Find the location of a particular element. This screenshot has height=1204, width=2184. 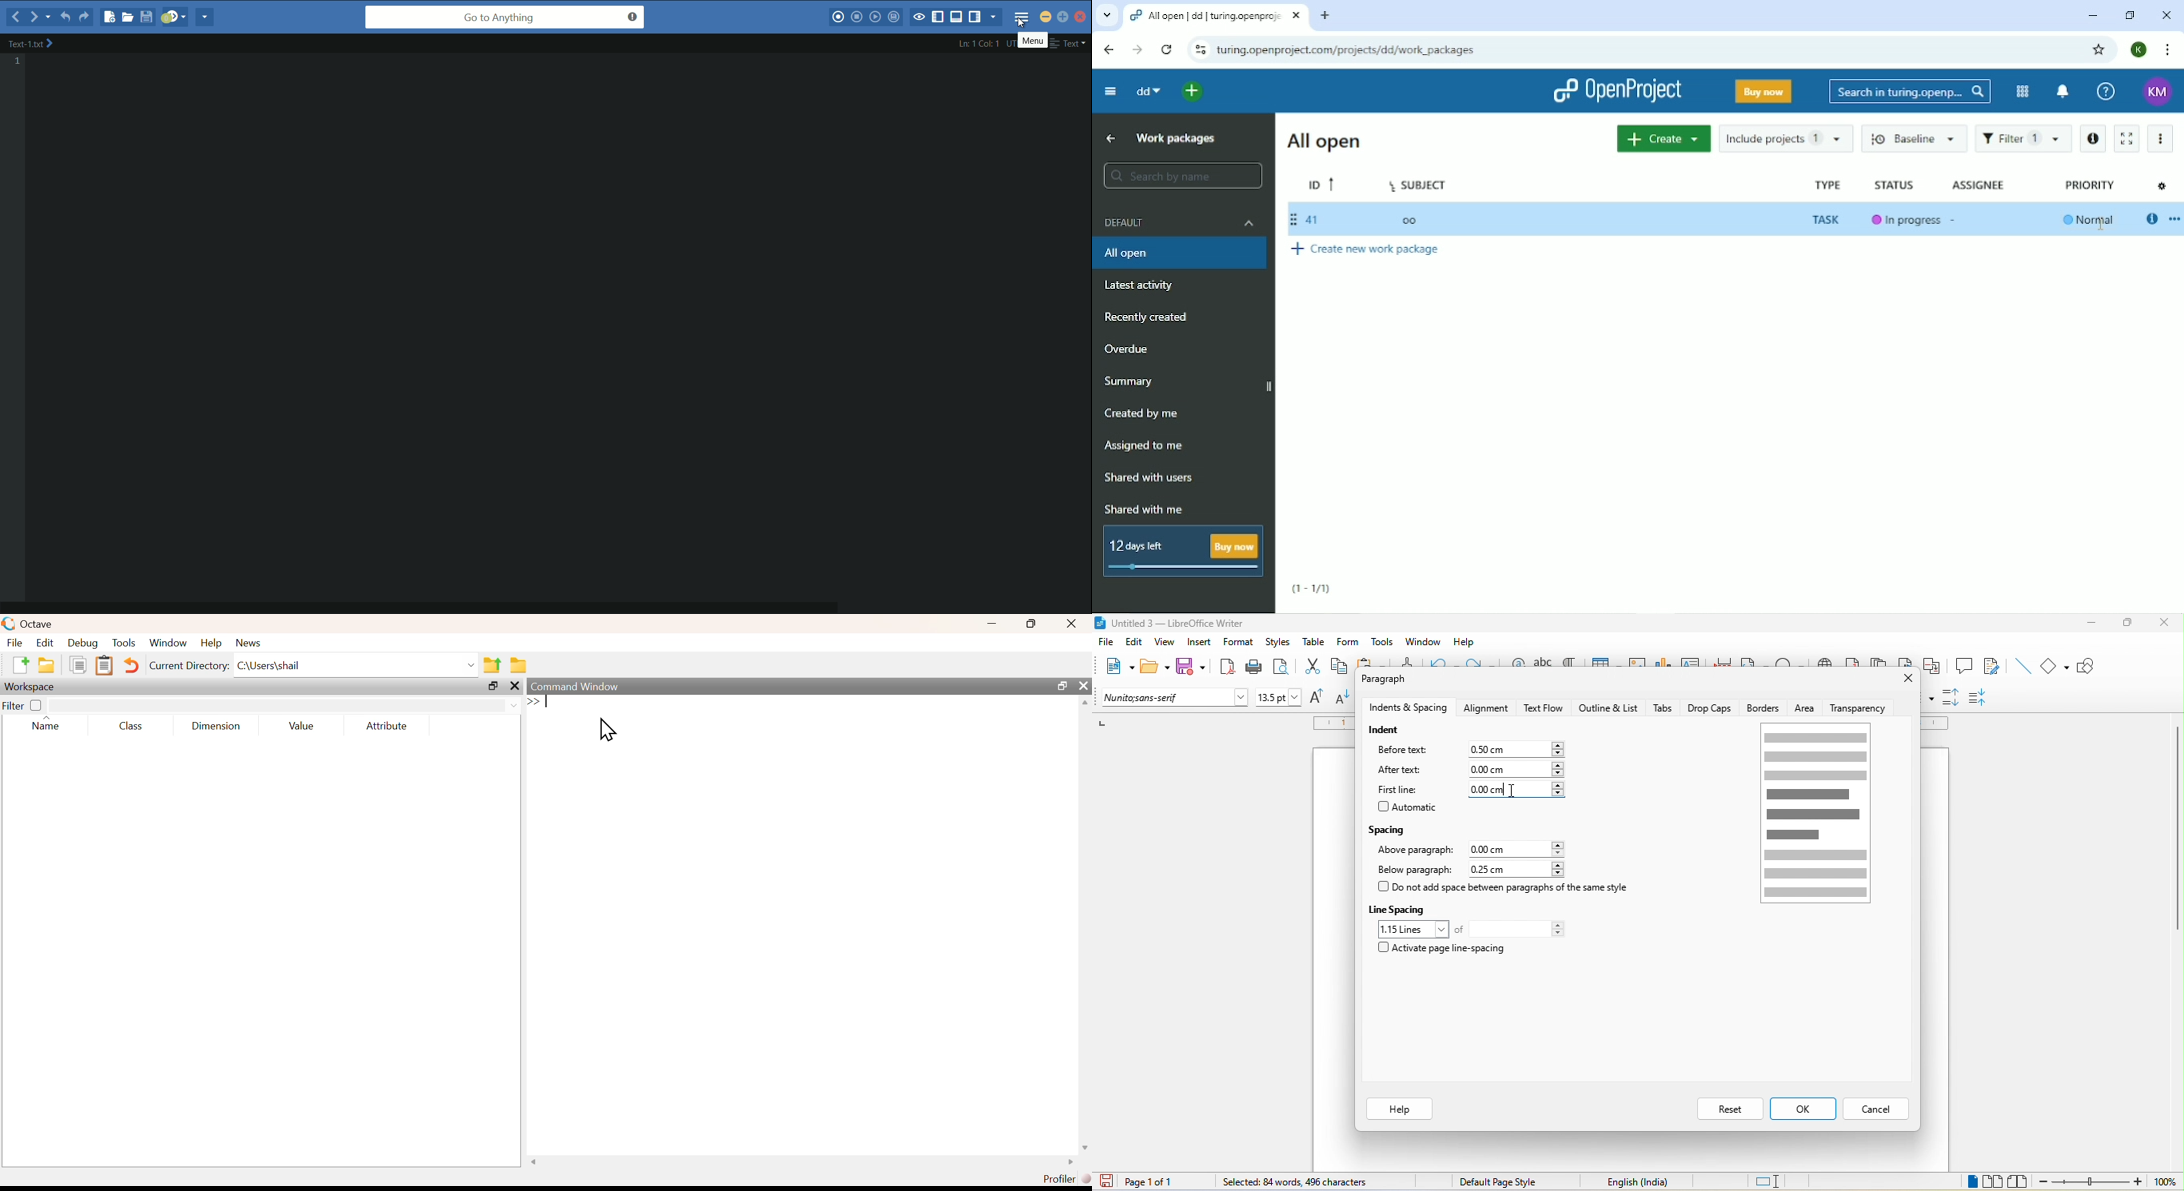

alignment is located at coordinates (1485, 706).